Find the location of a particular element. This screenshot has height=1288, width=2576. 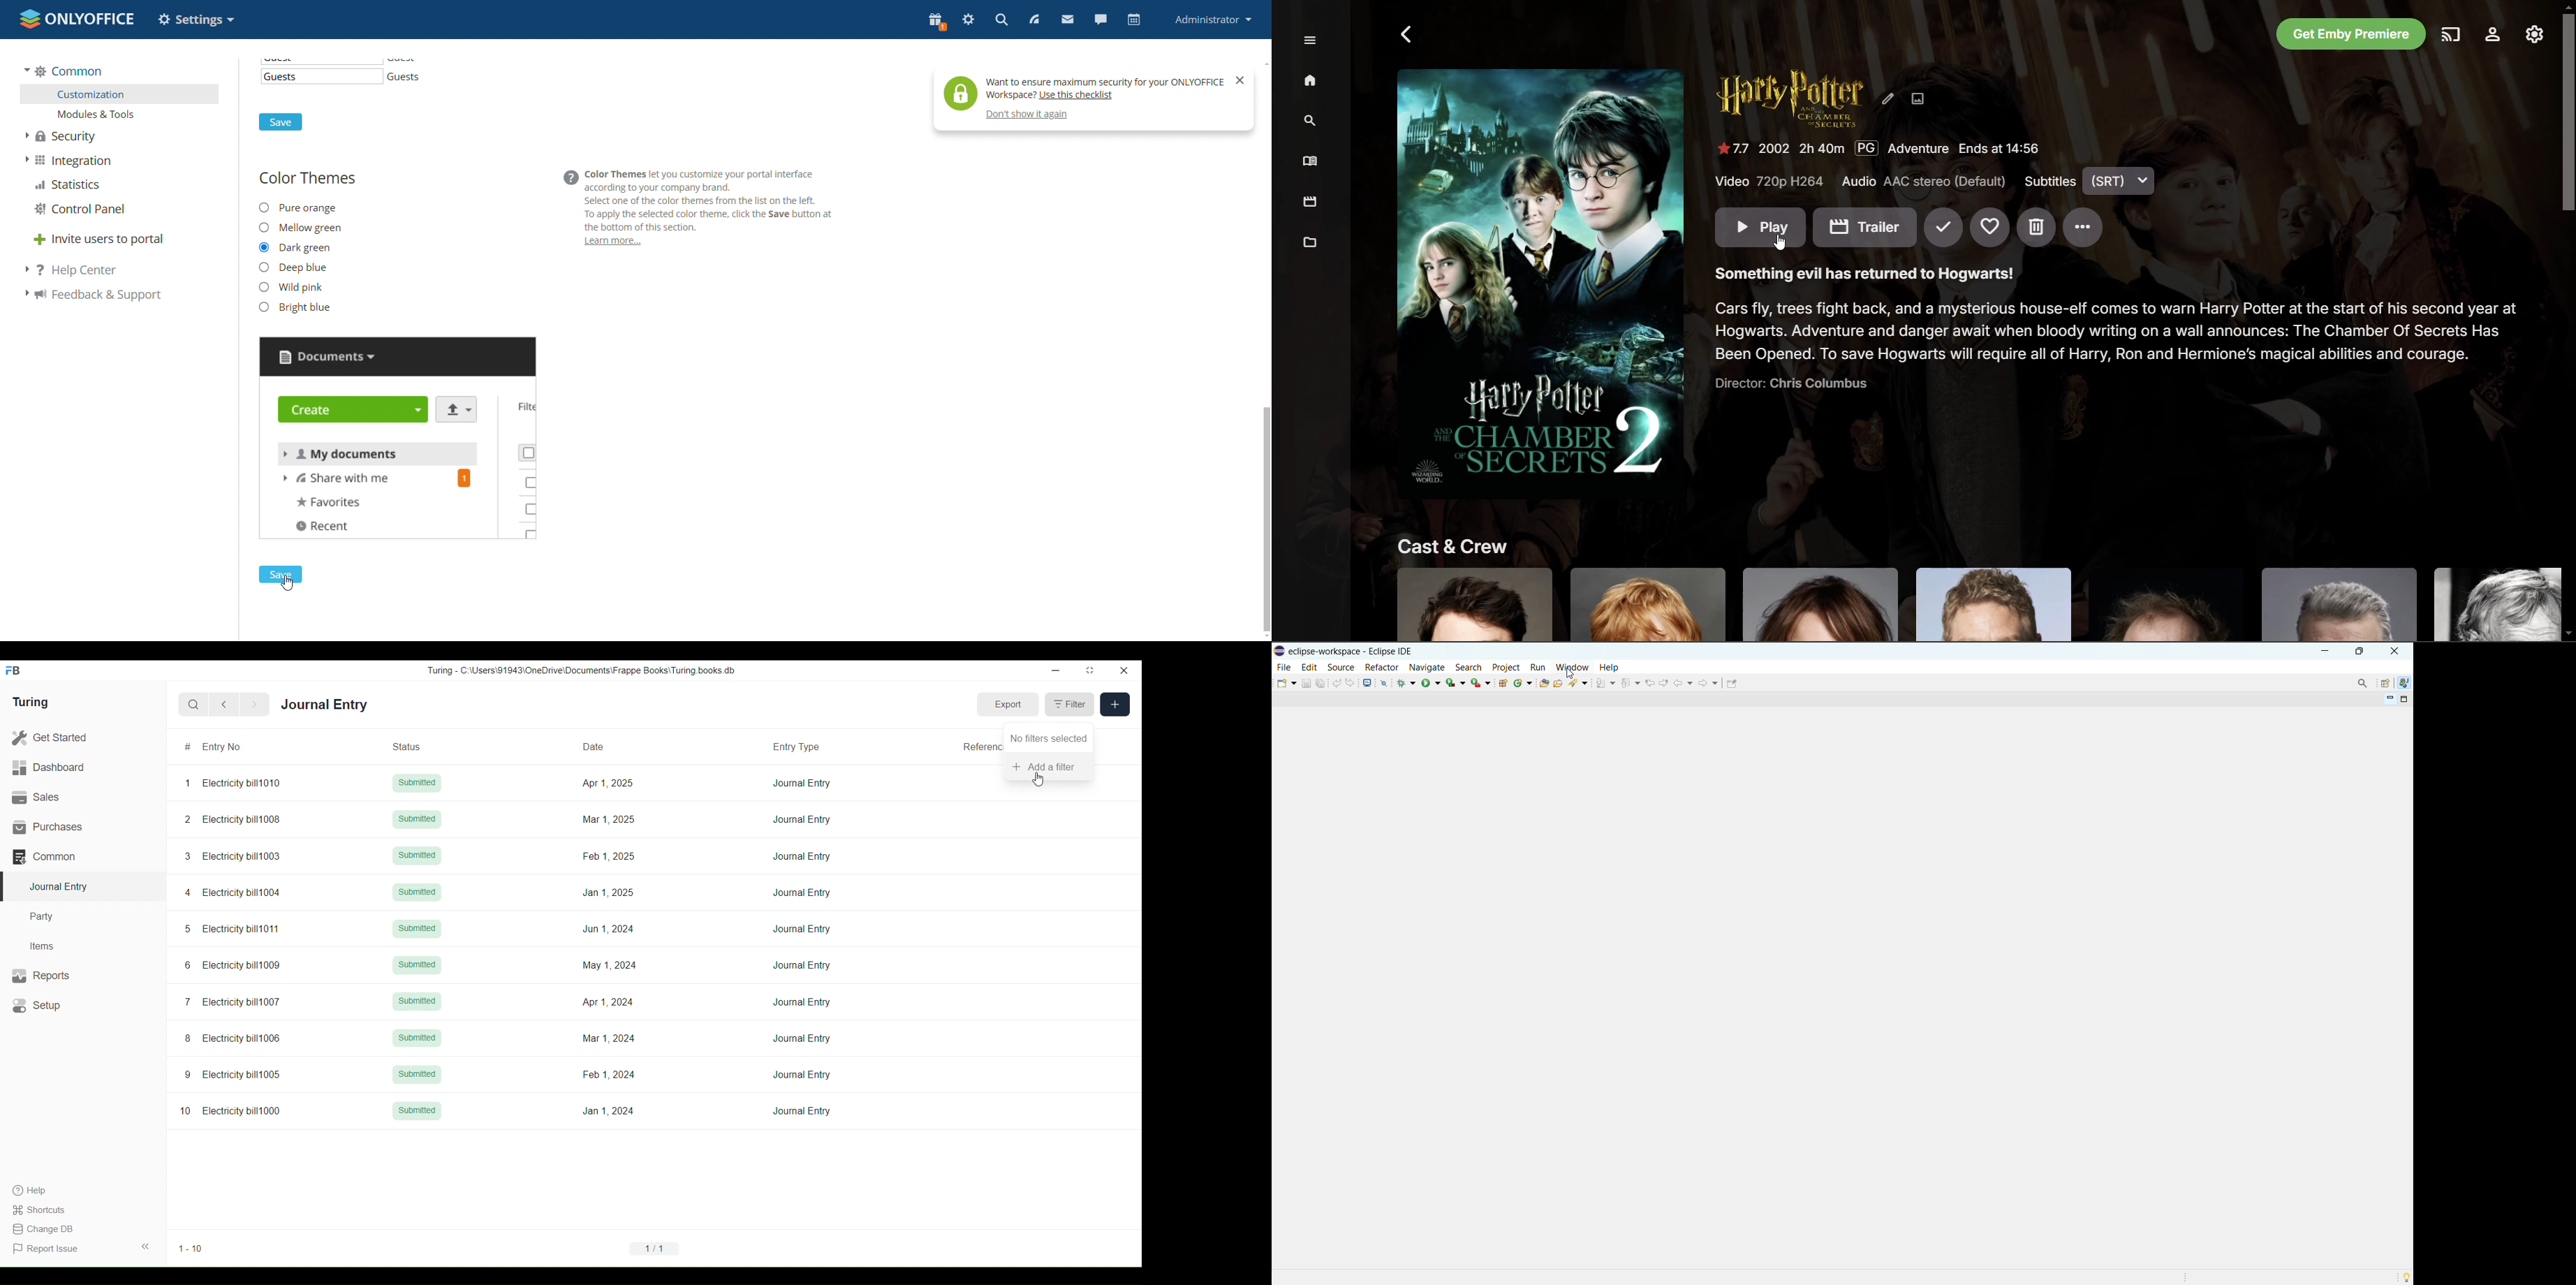

next annotation is located at coordinates (1606, 683).